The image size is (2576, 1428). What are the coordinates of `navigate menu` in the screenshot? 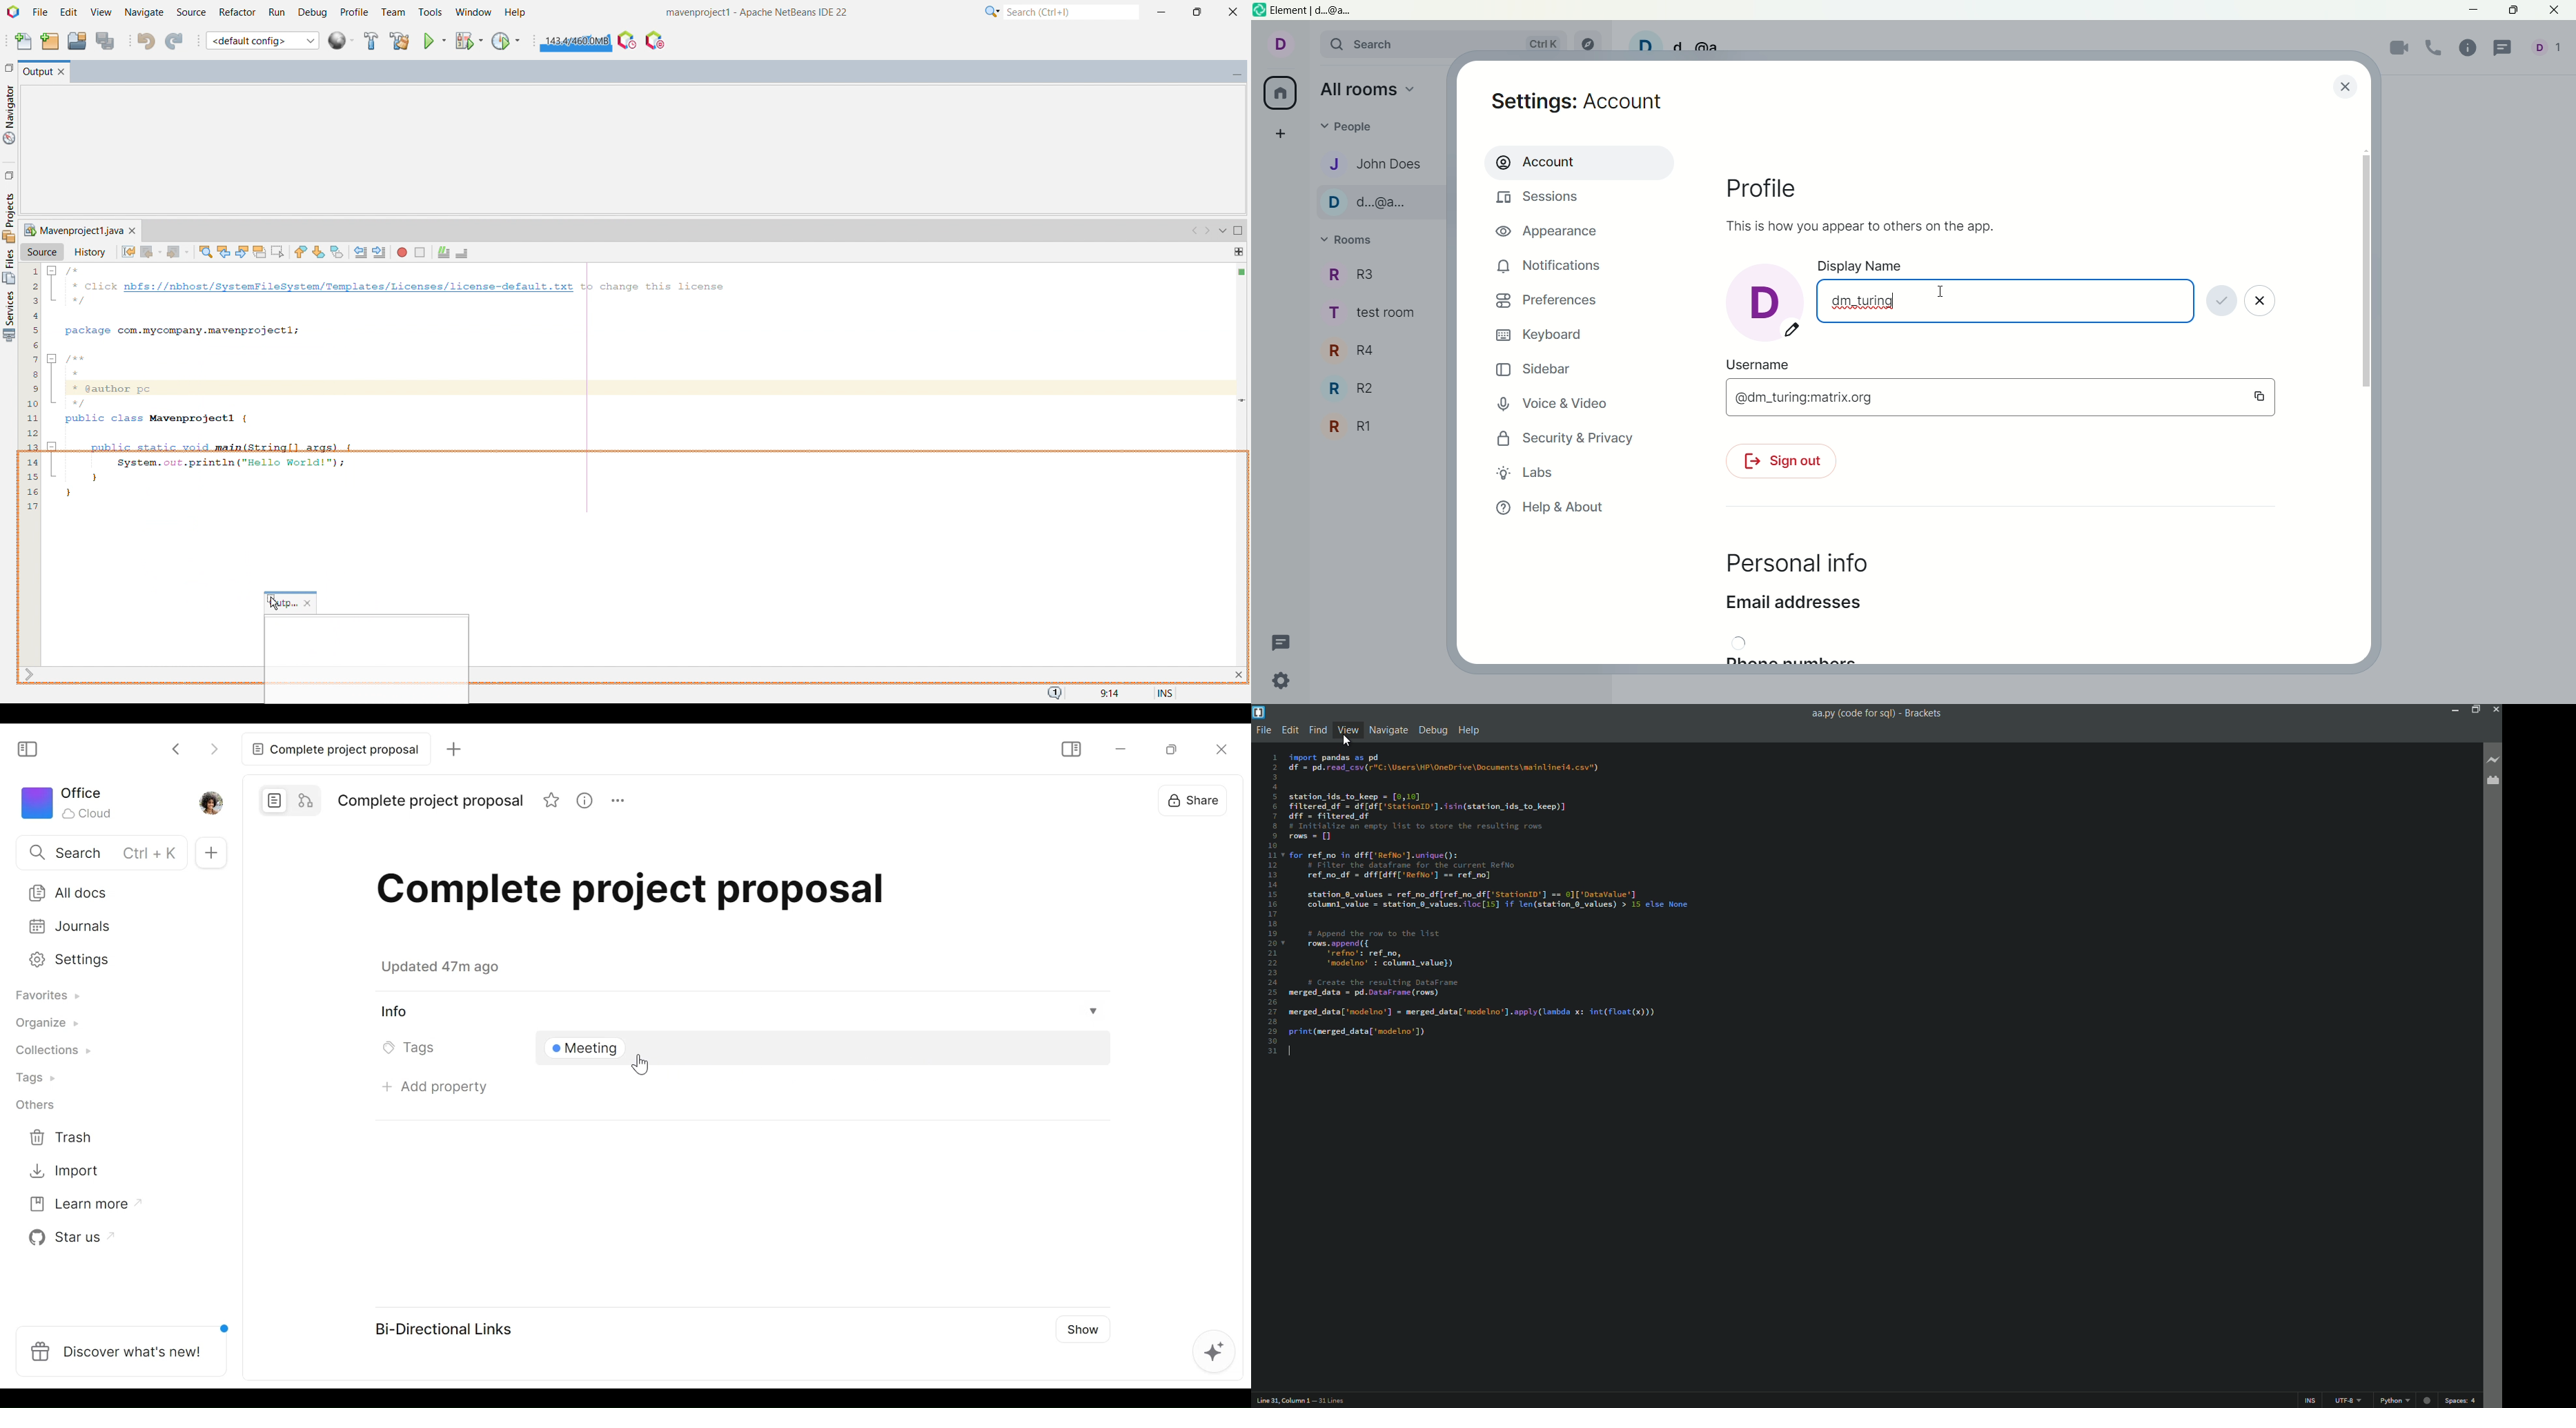 It's located at (1389, 730).